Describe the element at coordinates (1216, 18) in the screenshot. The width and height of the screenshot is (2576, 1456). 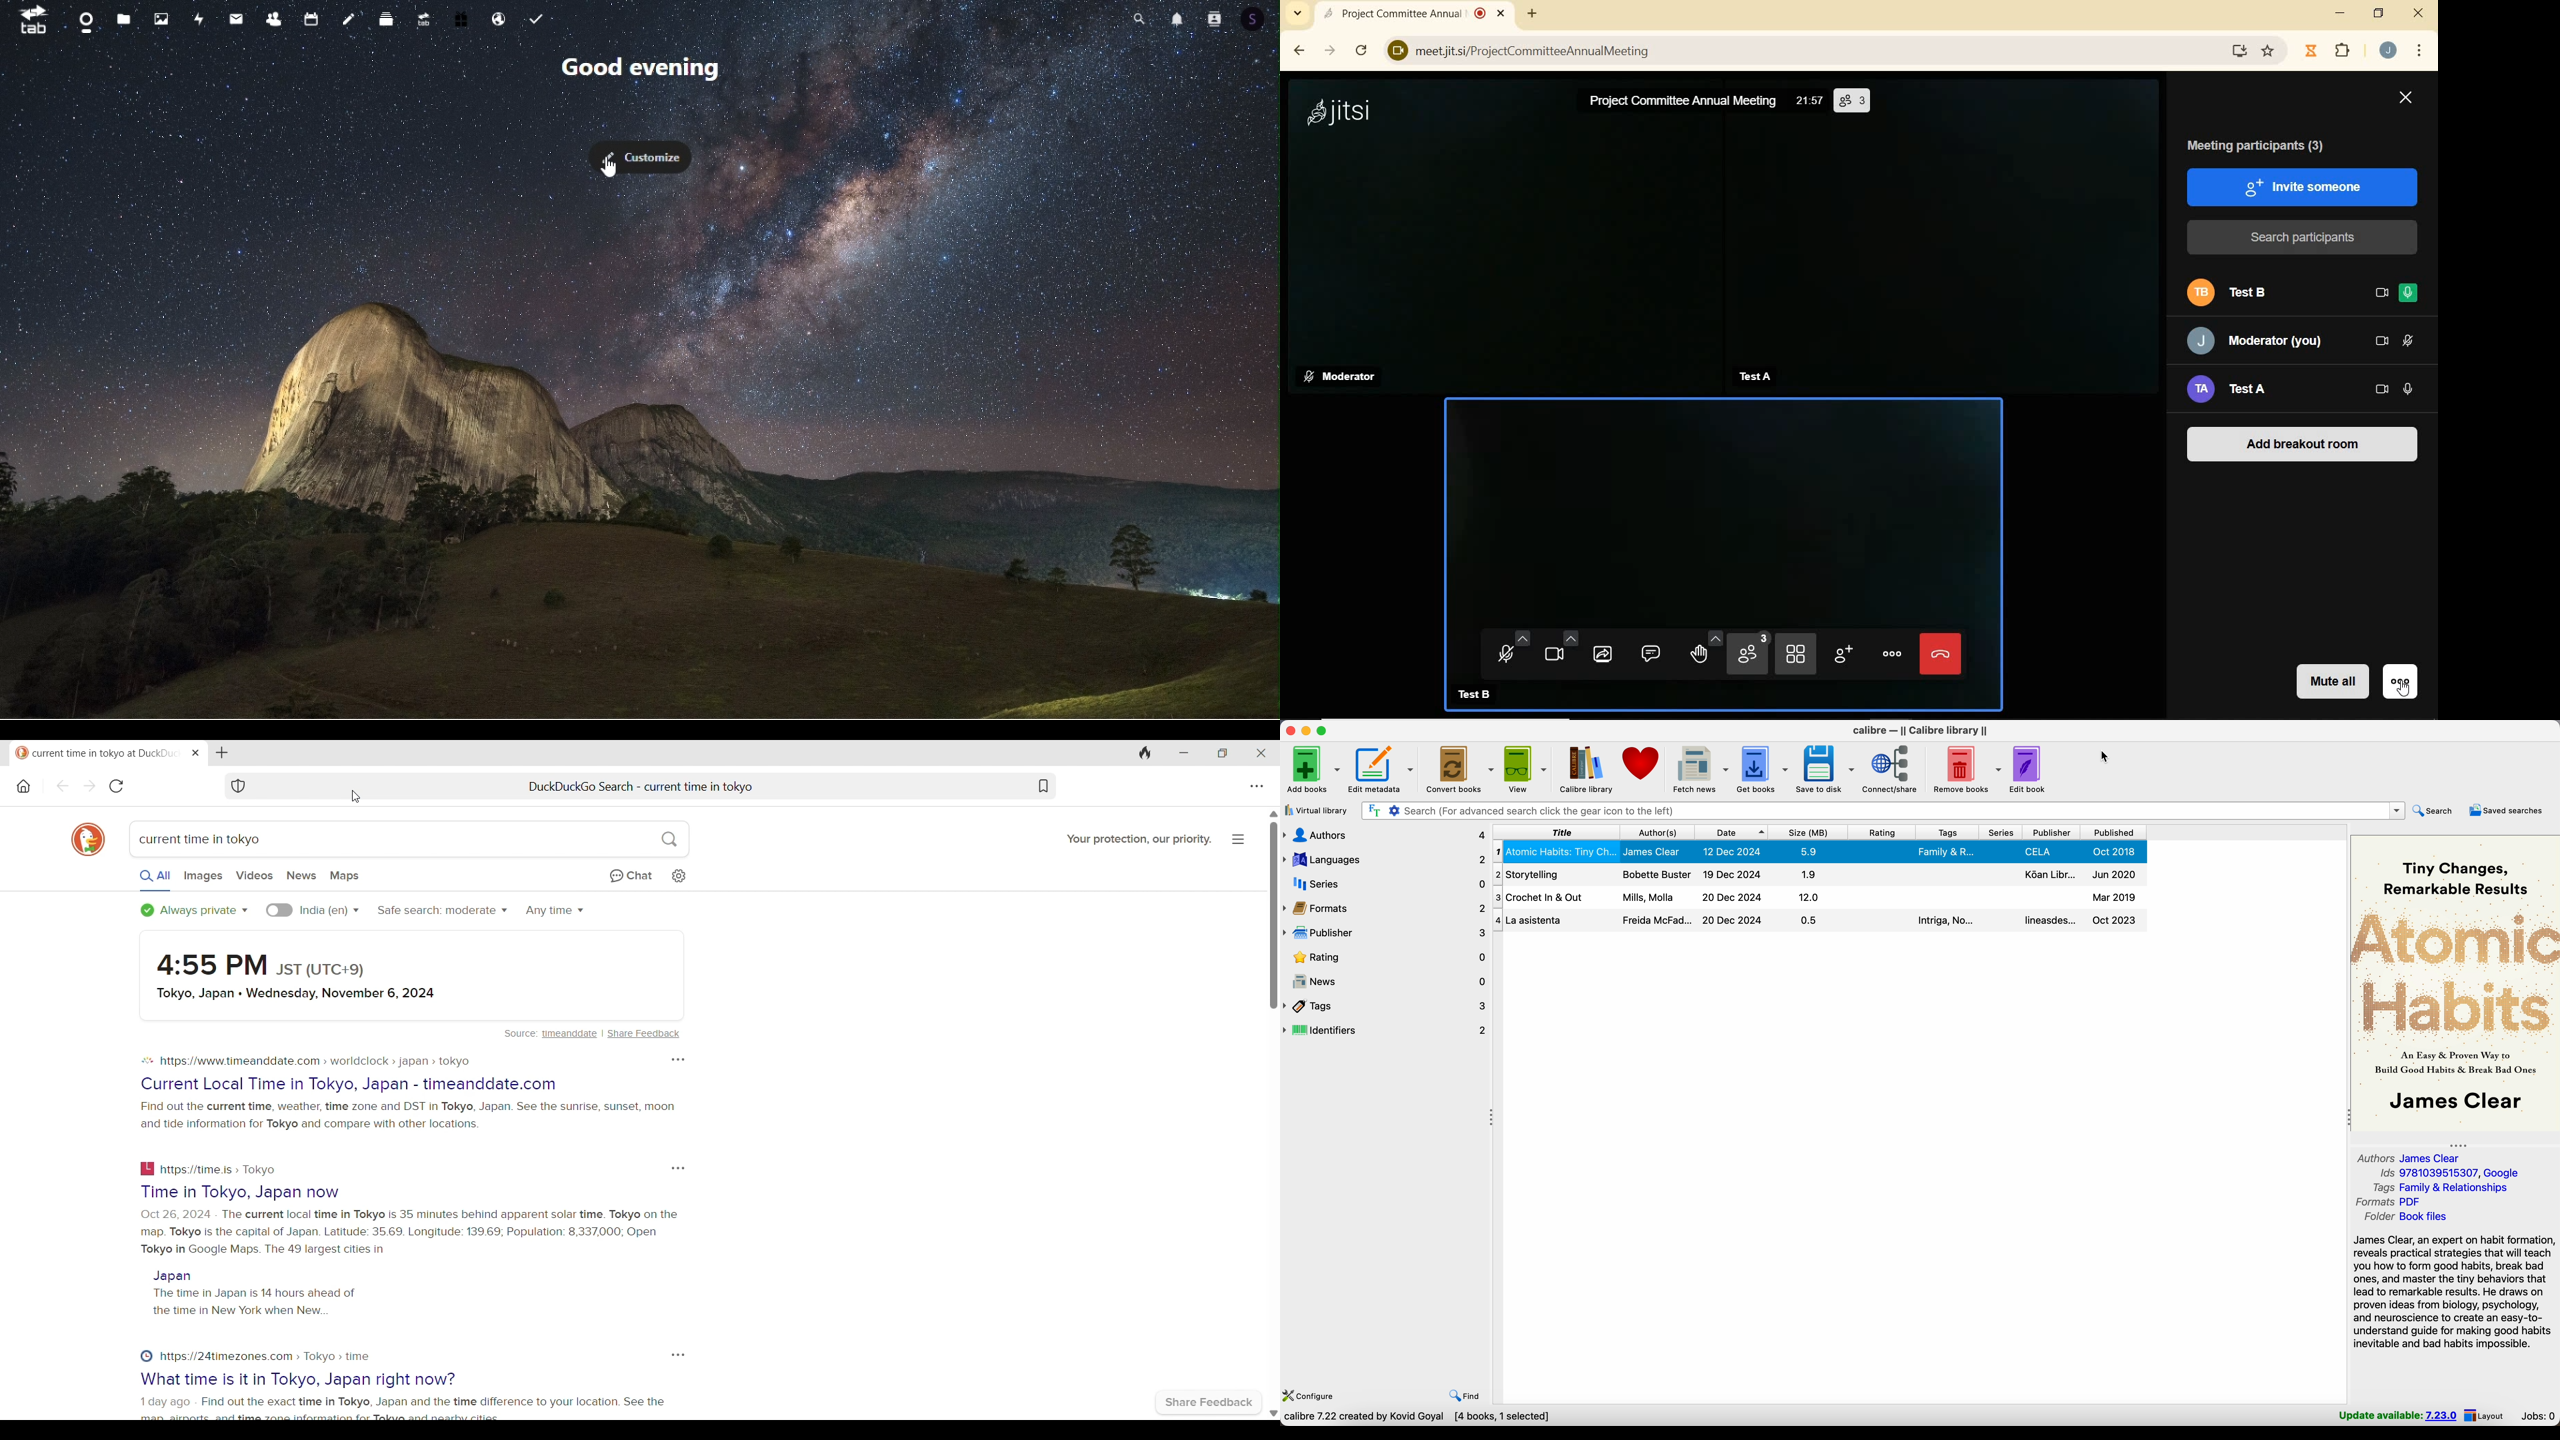
I see `Contacts` at that location.